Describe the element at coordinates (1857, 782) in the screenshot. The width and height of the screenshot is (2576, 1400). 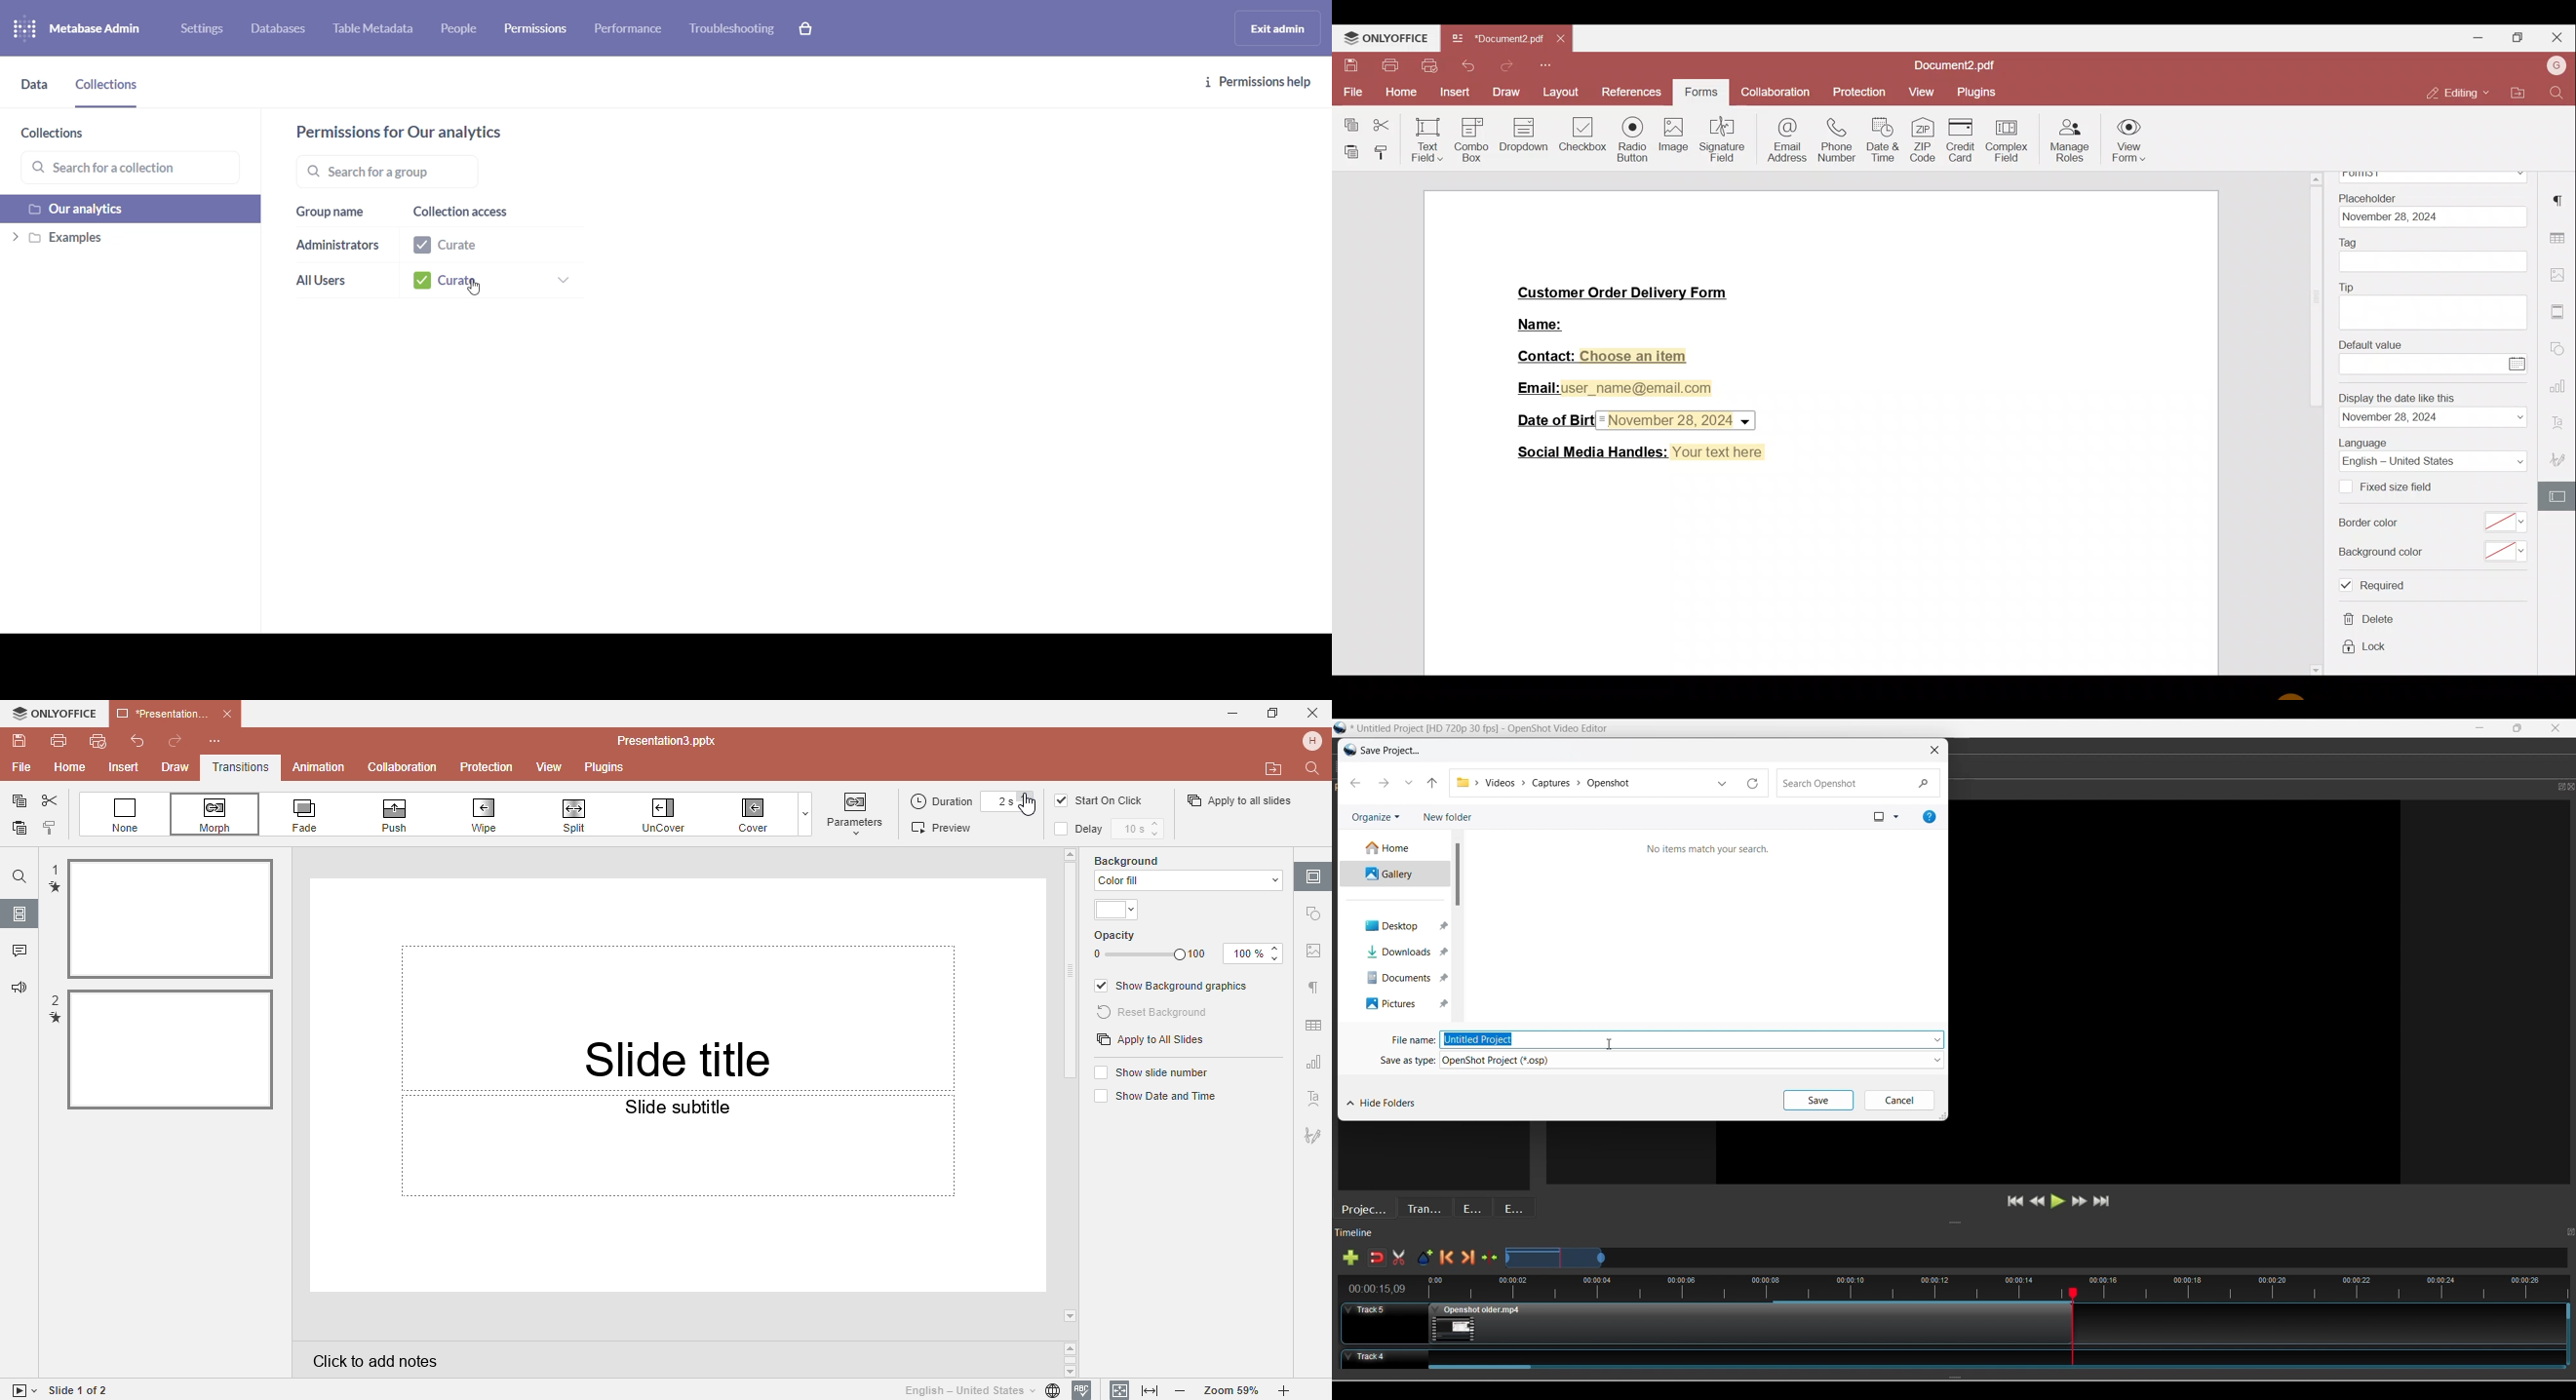
I see `Quick search` at that location.